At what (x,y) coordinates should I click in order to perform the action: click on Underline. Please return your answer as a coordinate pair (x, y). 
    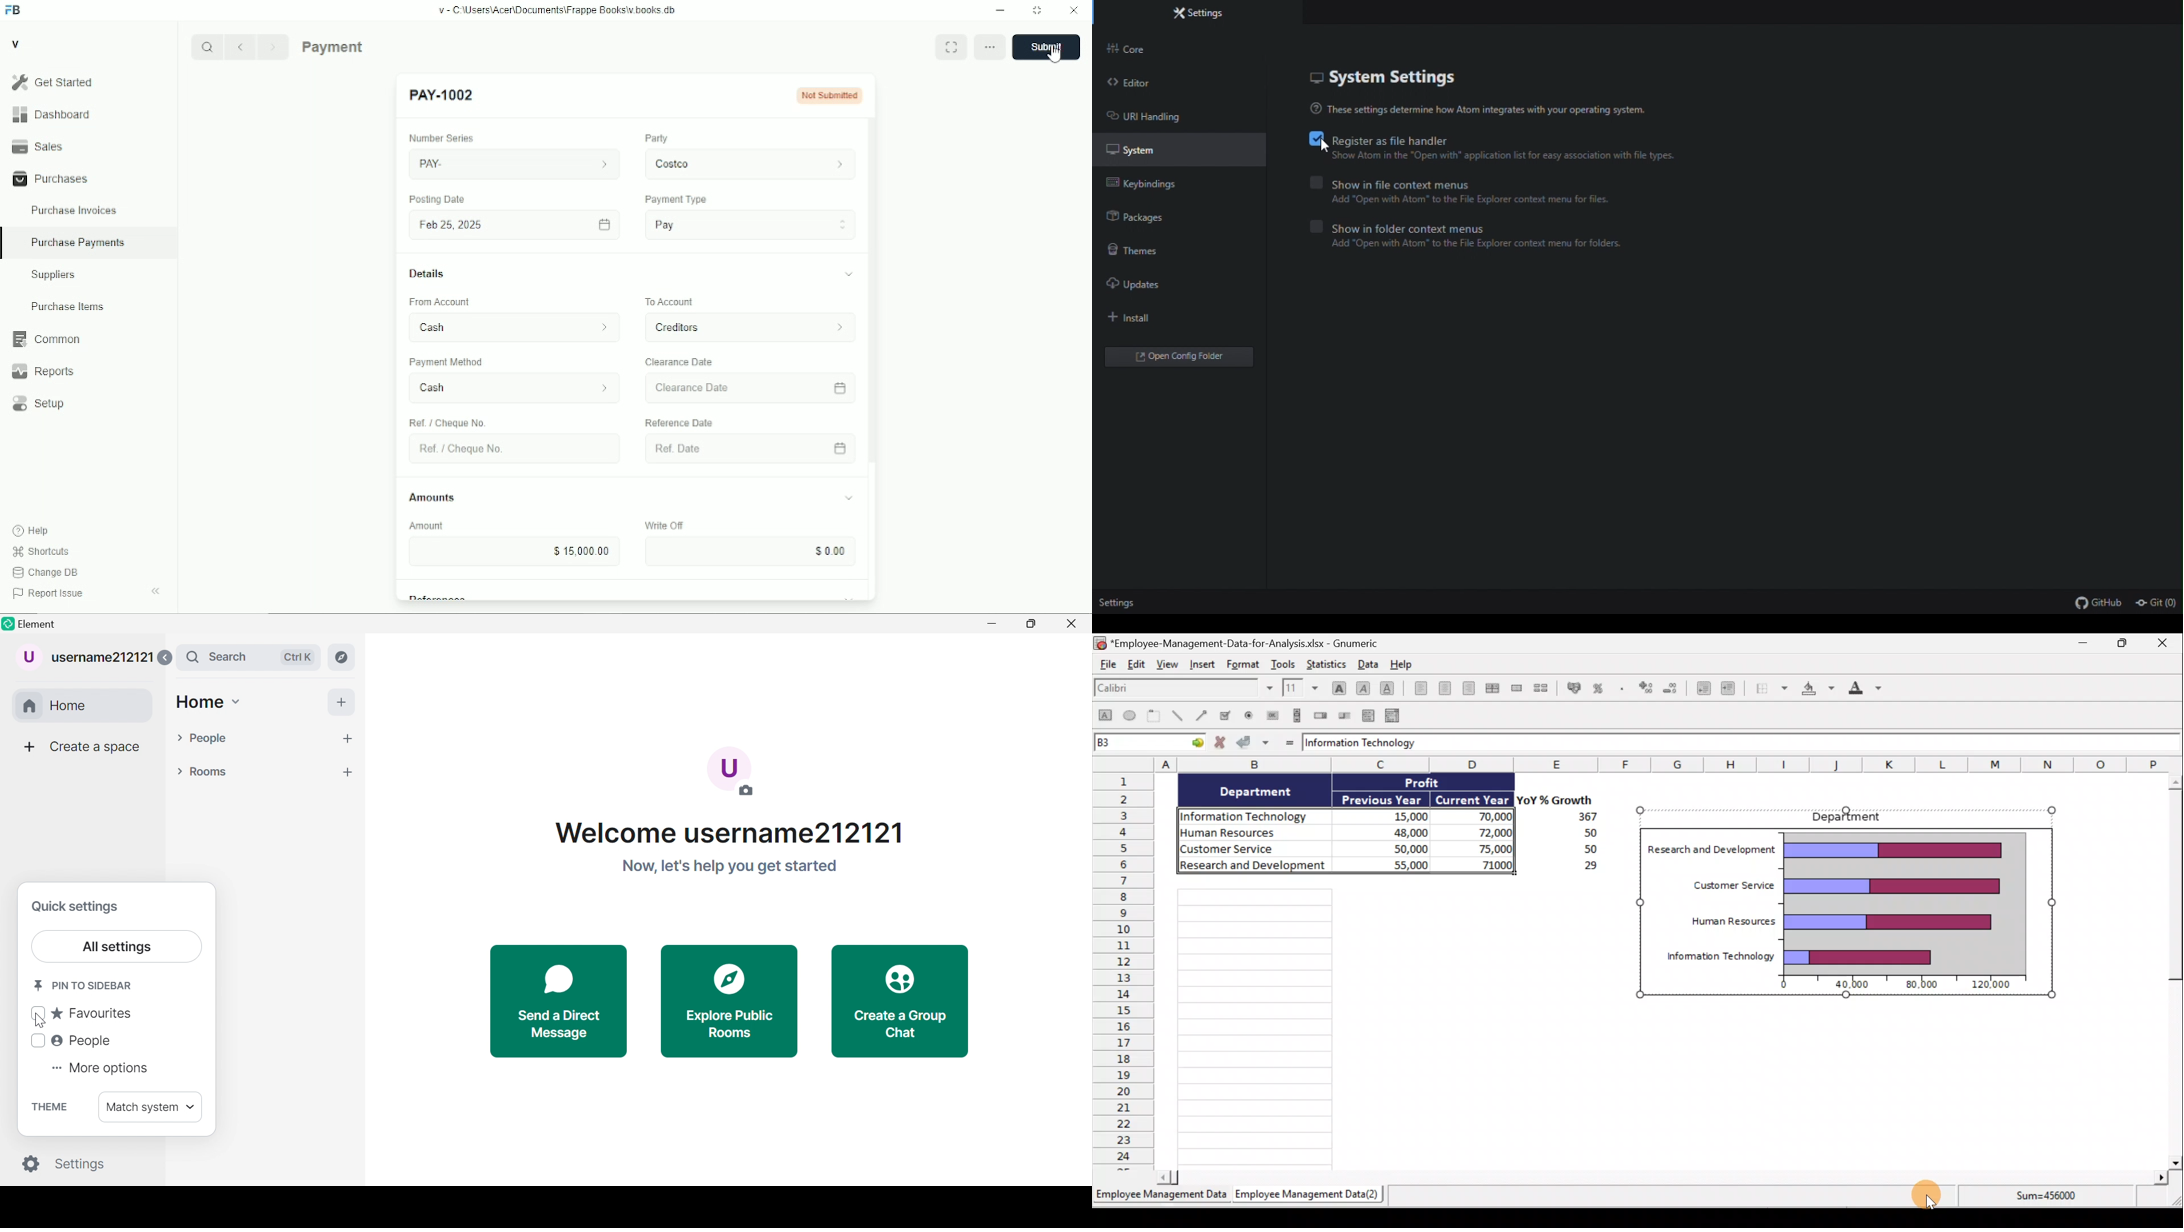
    Looking at the image, I should click on (1390, 690).